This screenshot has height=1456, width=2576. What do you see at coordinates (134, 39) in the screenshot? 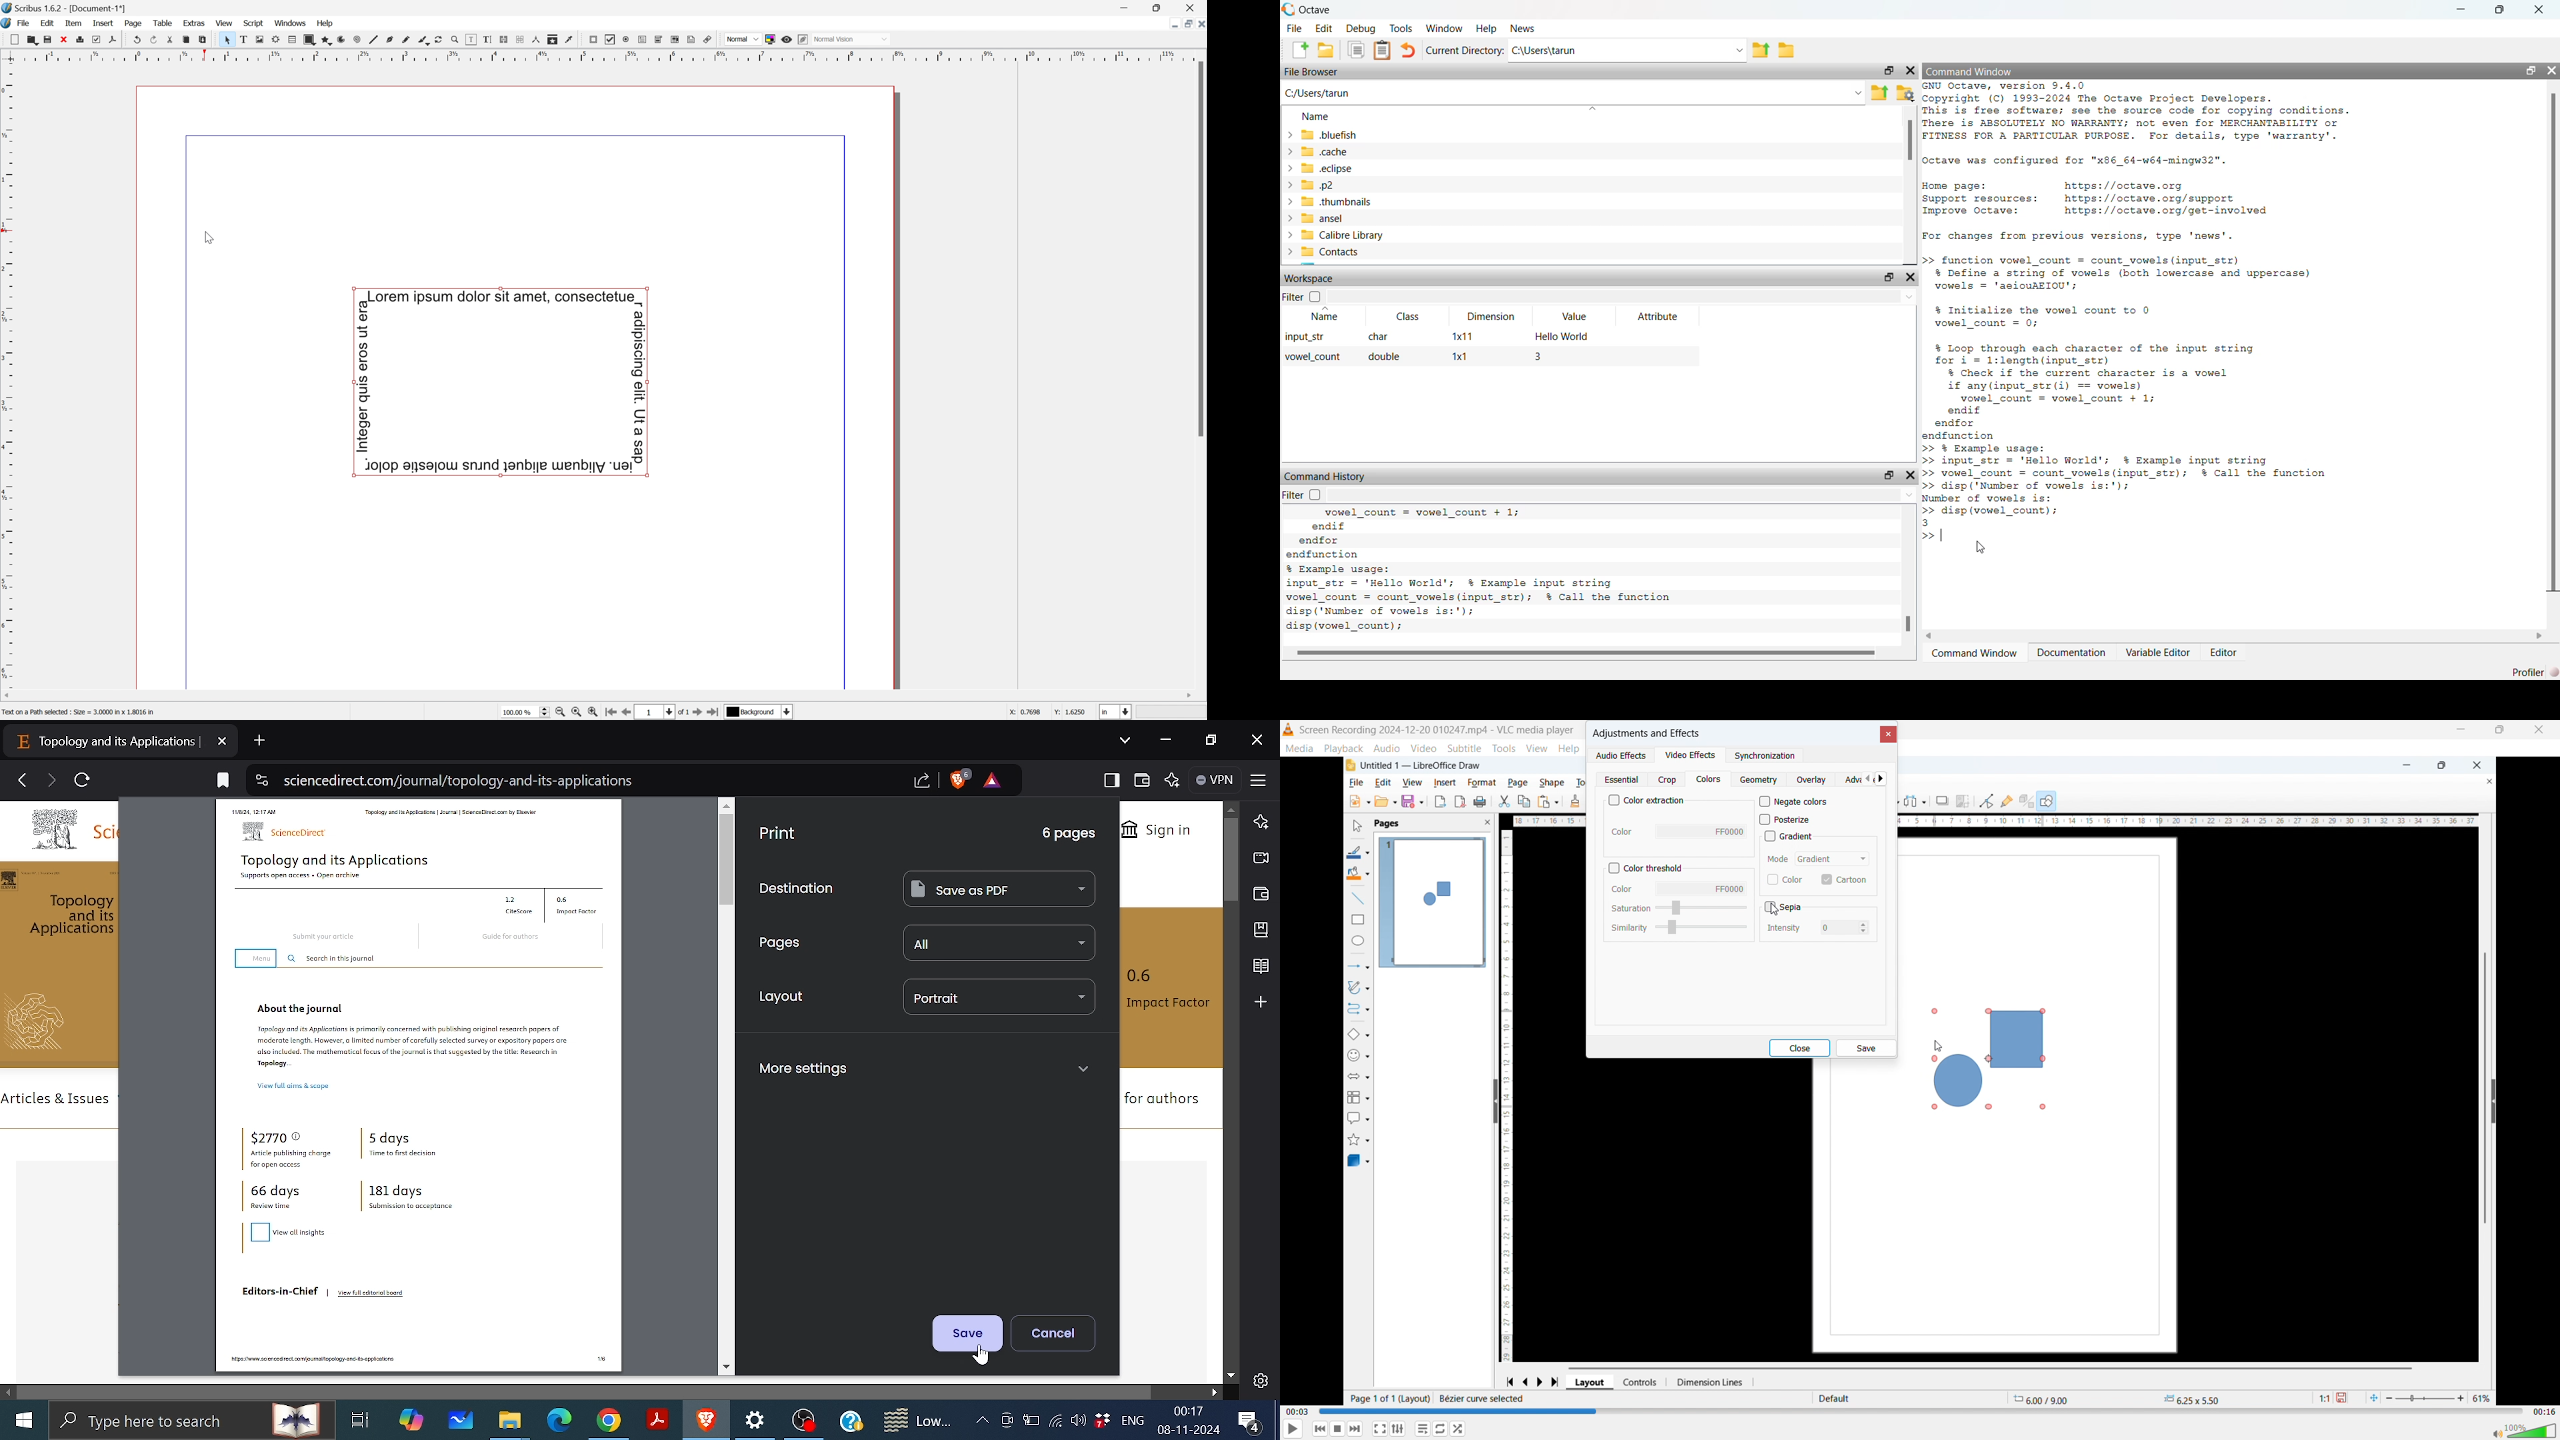
I see `Undo` at bounding box center [134, 39].